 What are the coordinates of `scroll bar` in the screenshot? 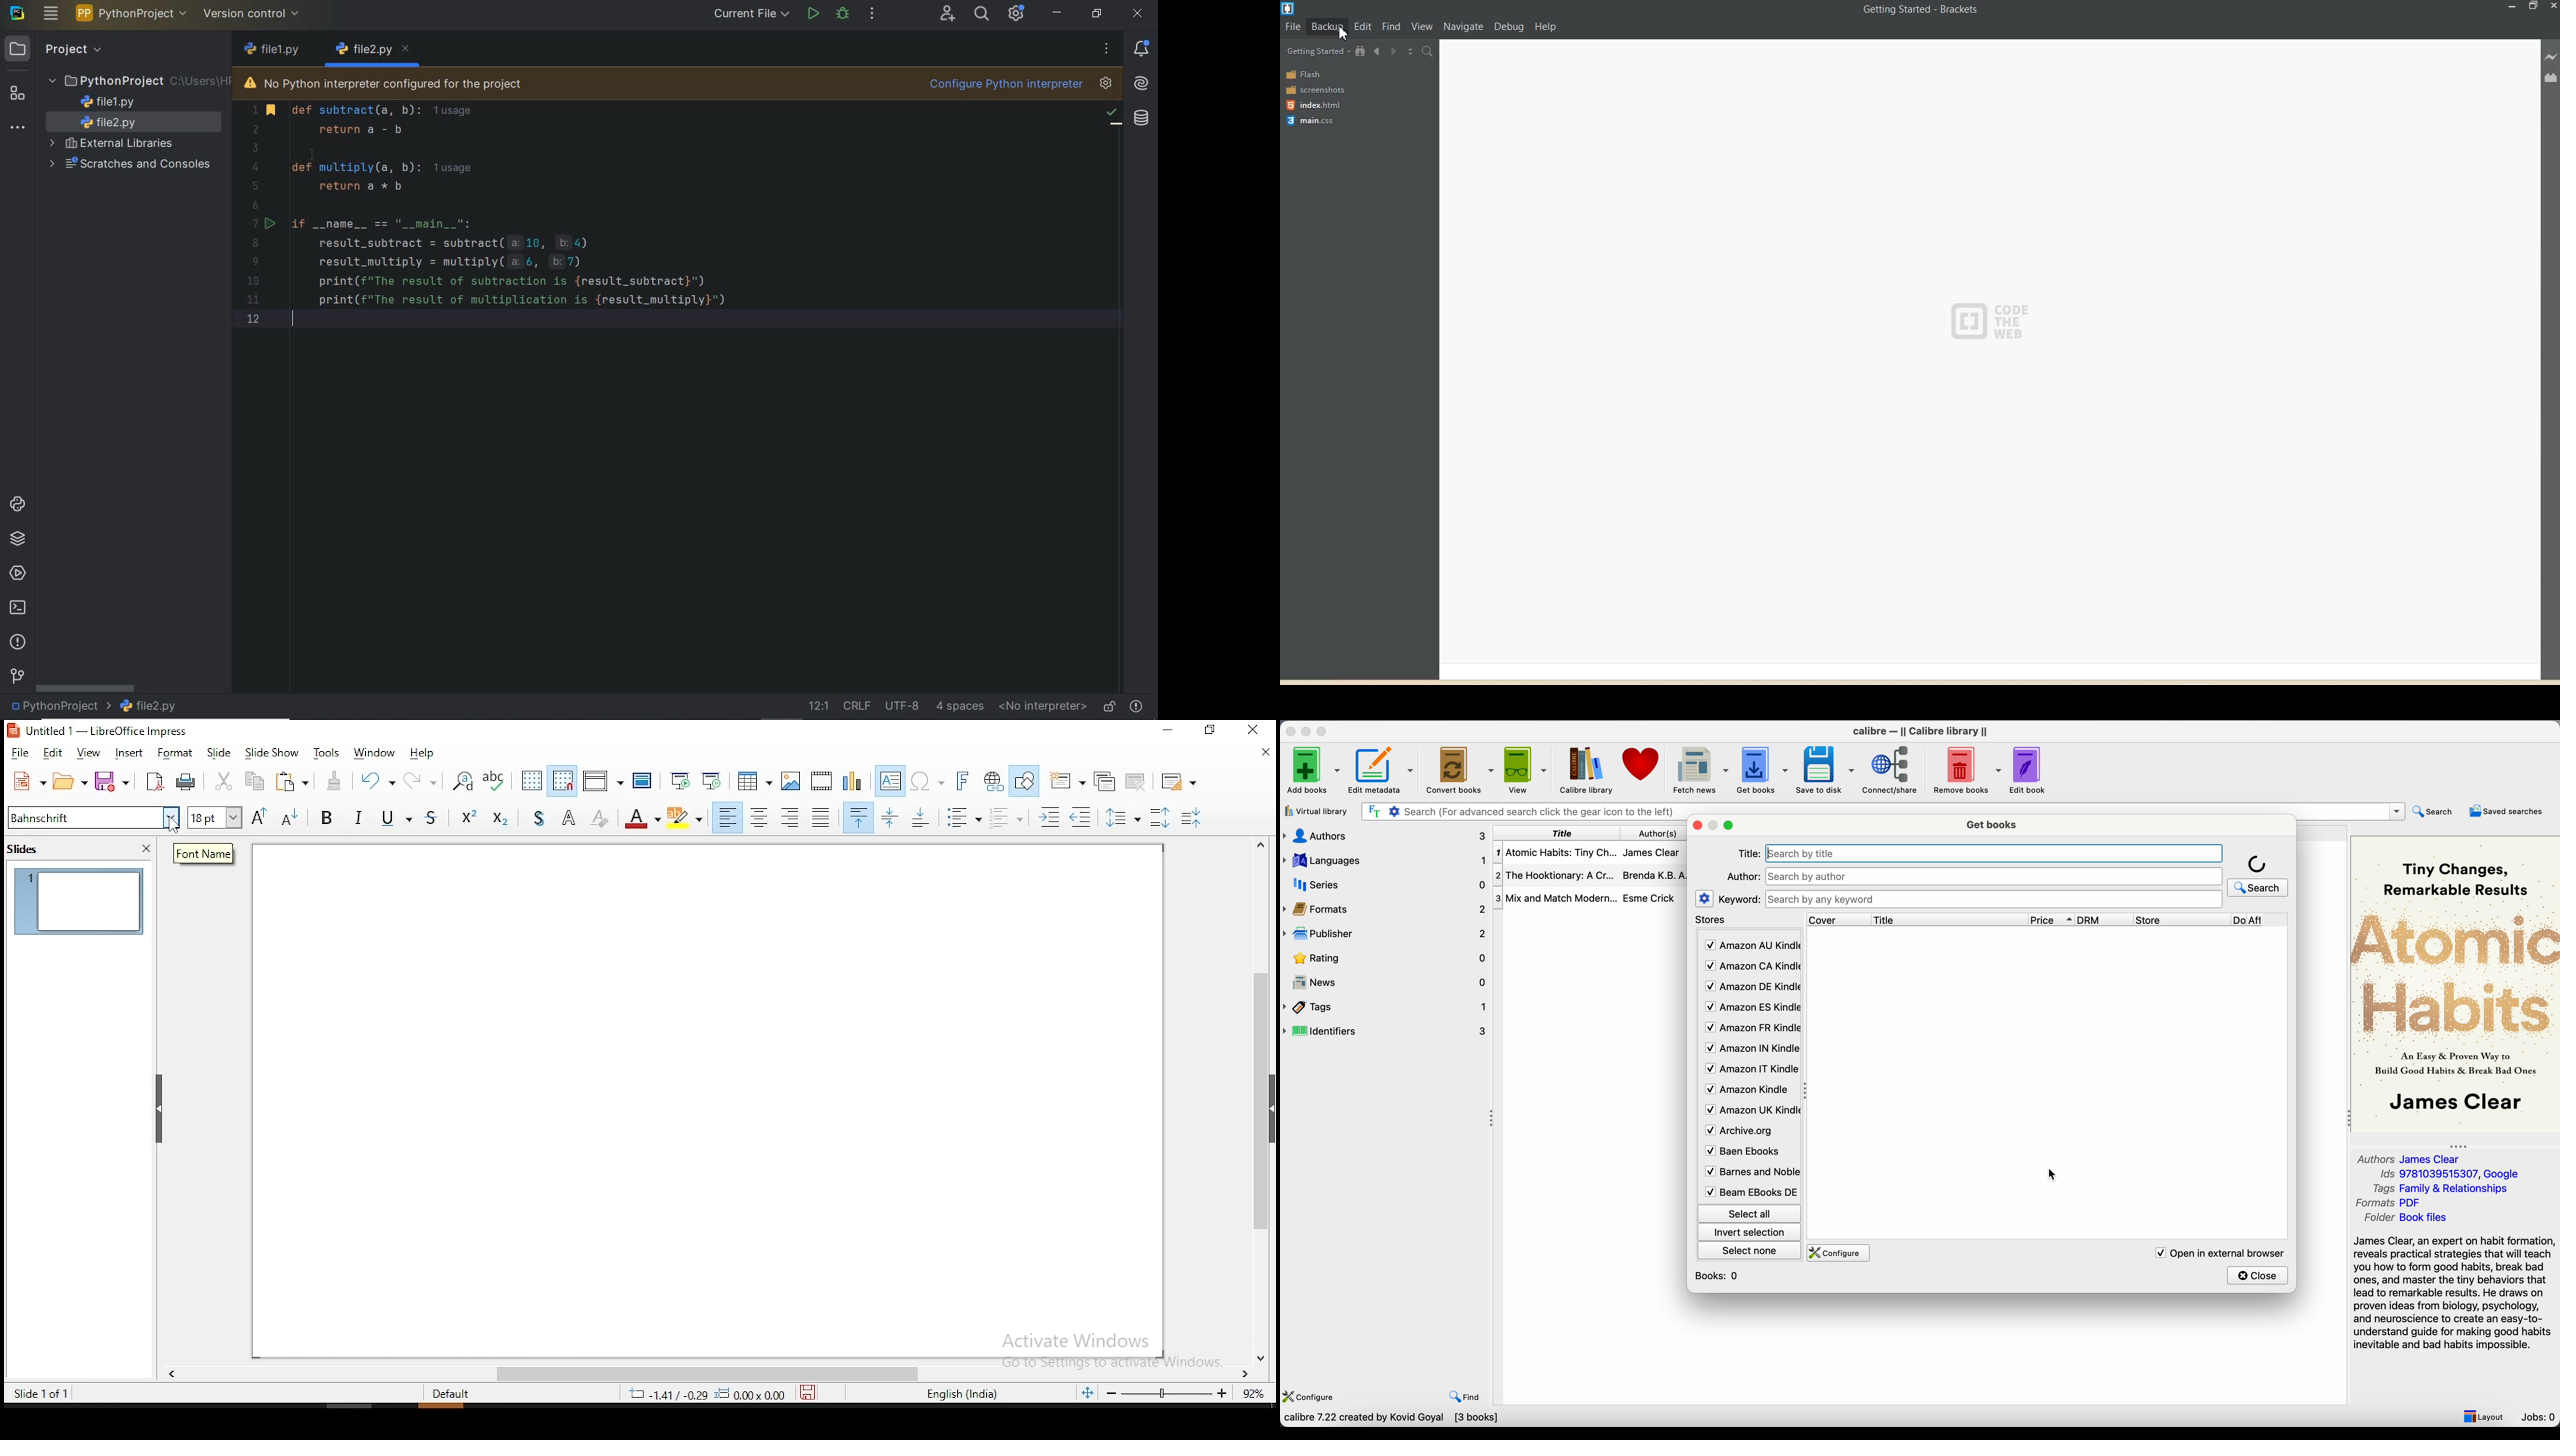 It's located at (1268, 1100).